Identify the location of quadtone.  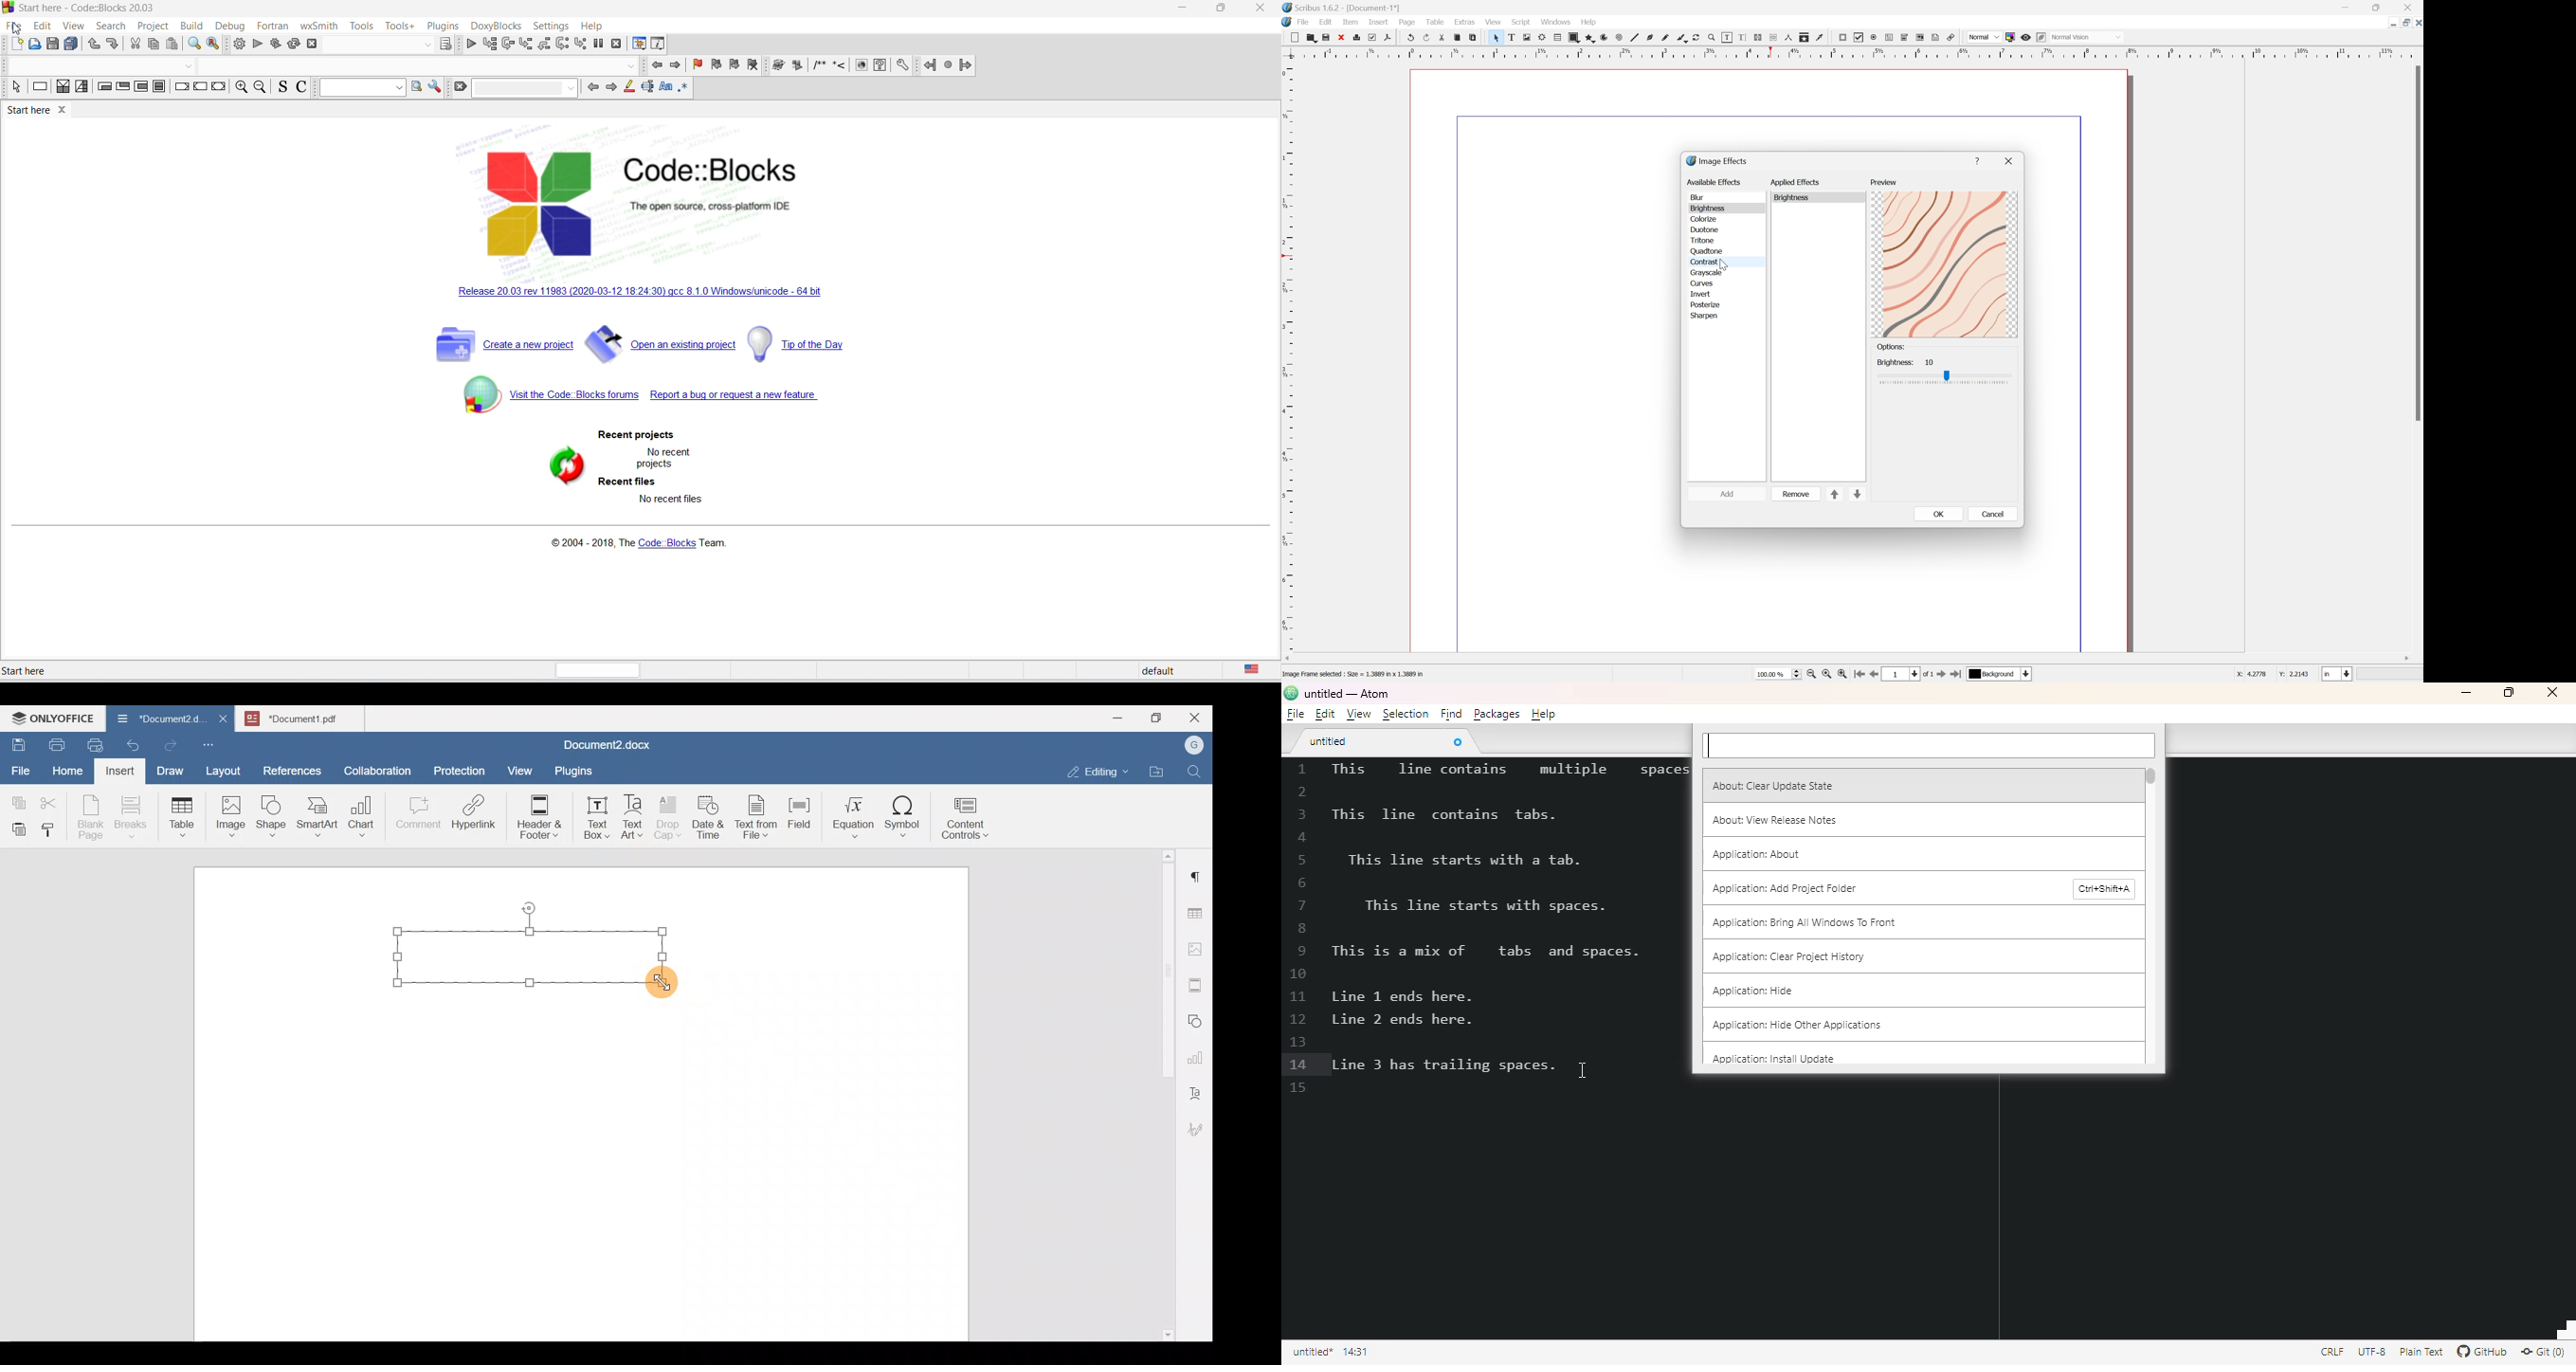
(1706, 250).